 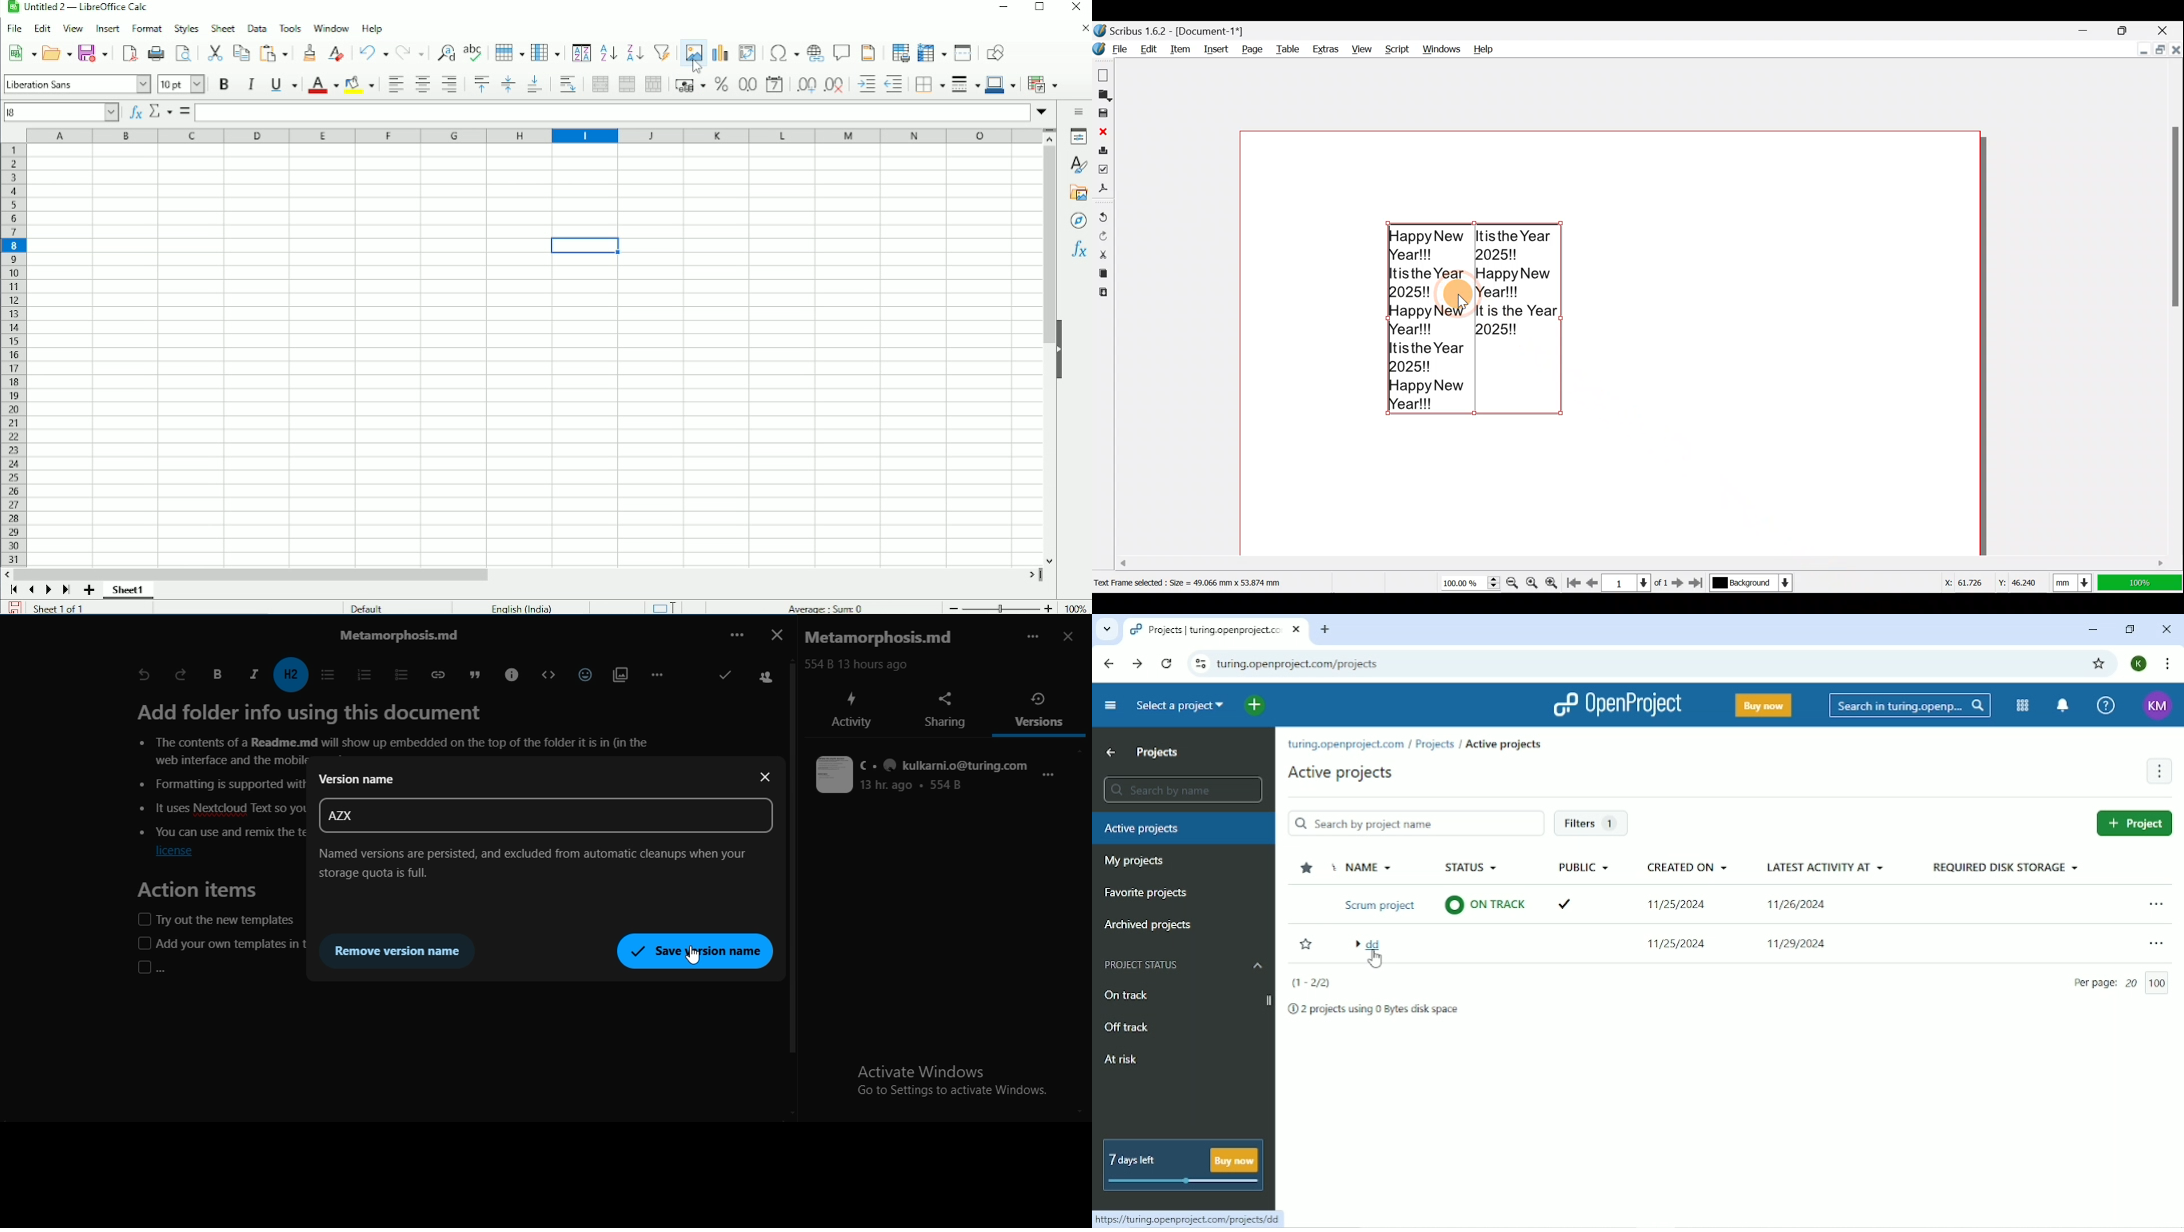 What do you see at coordinates (545, 52) in the screenshot?
I see `Columns` at bounding box center [545, 52].